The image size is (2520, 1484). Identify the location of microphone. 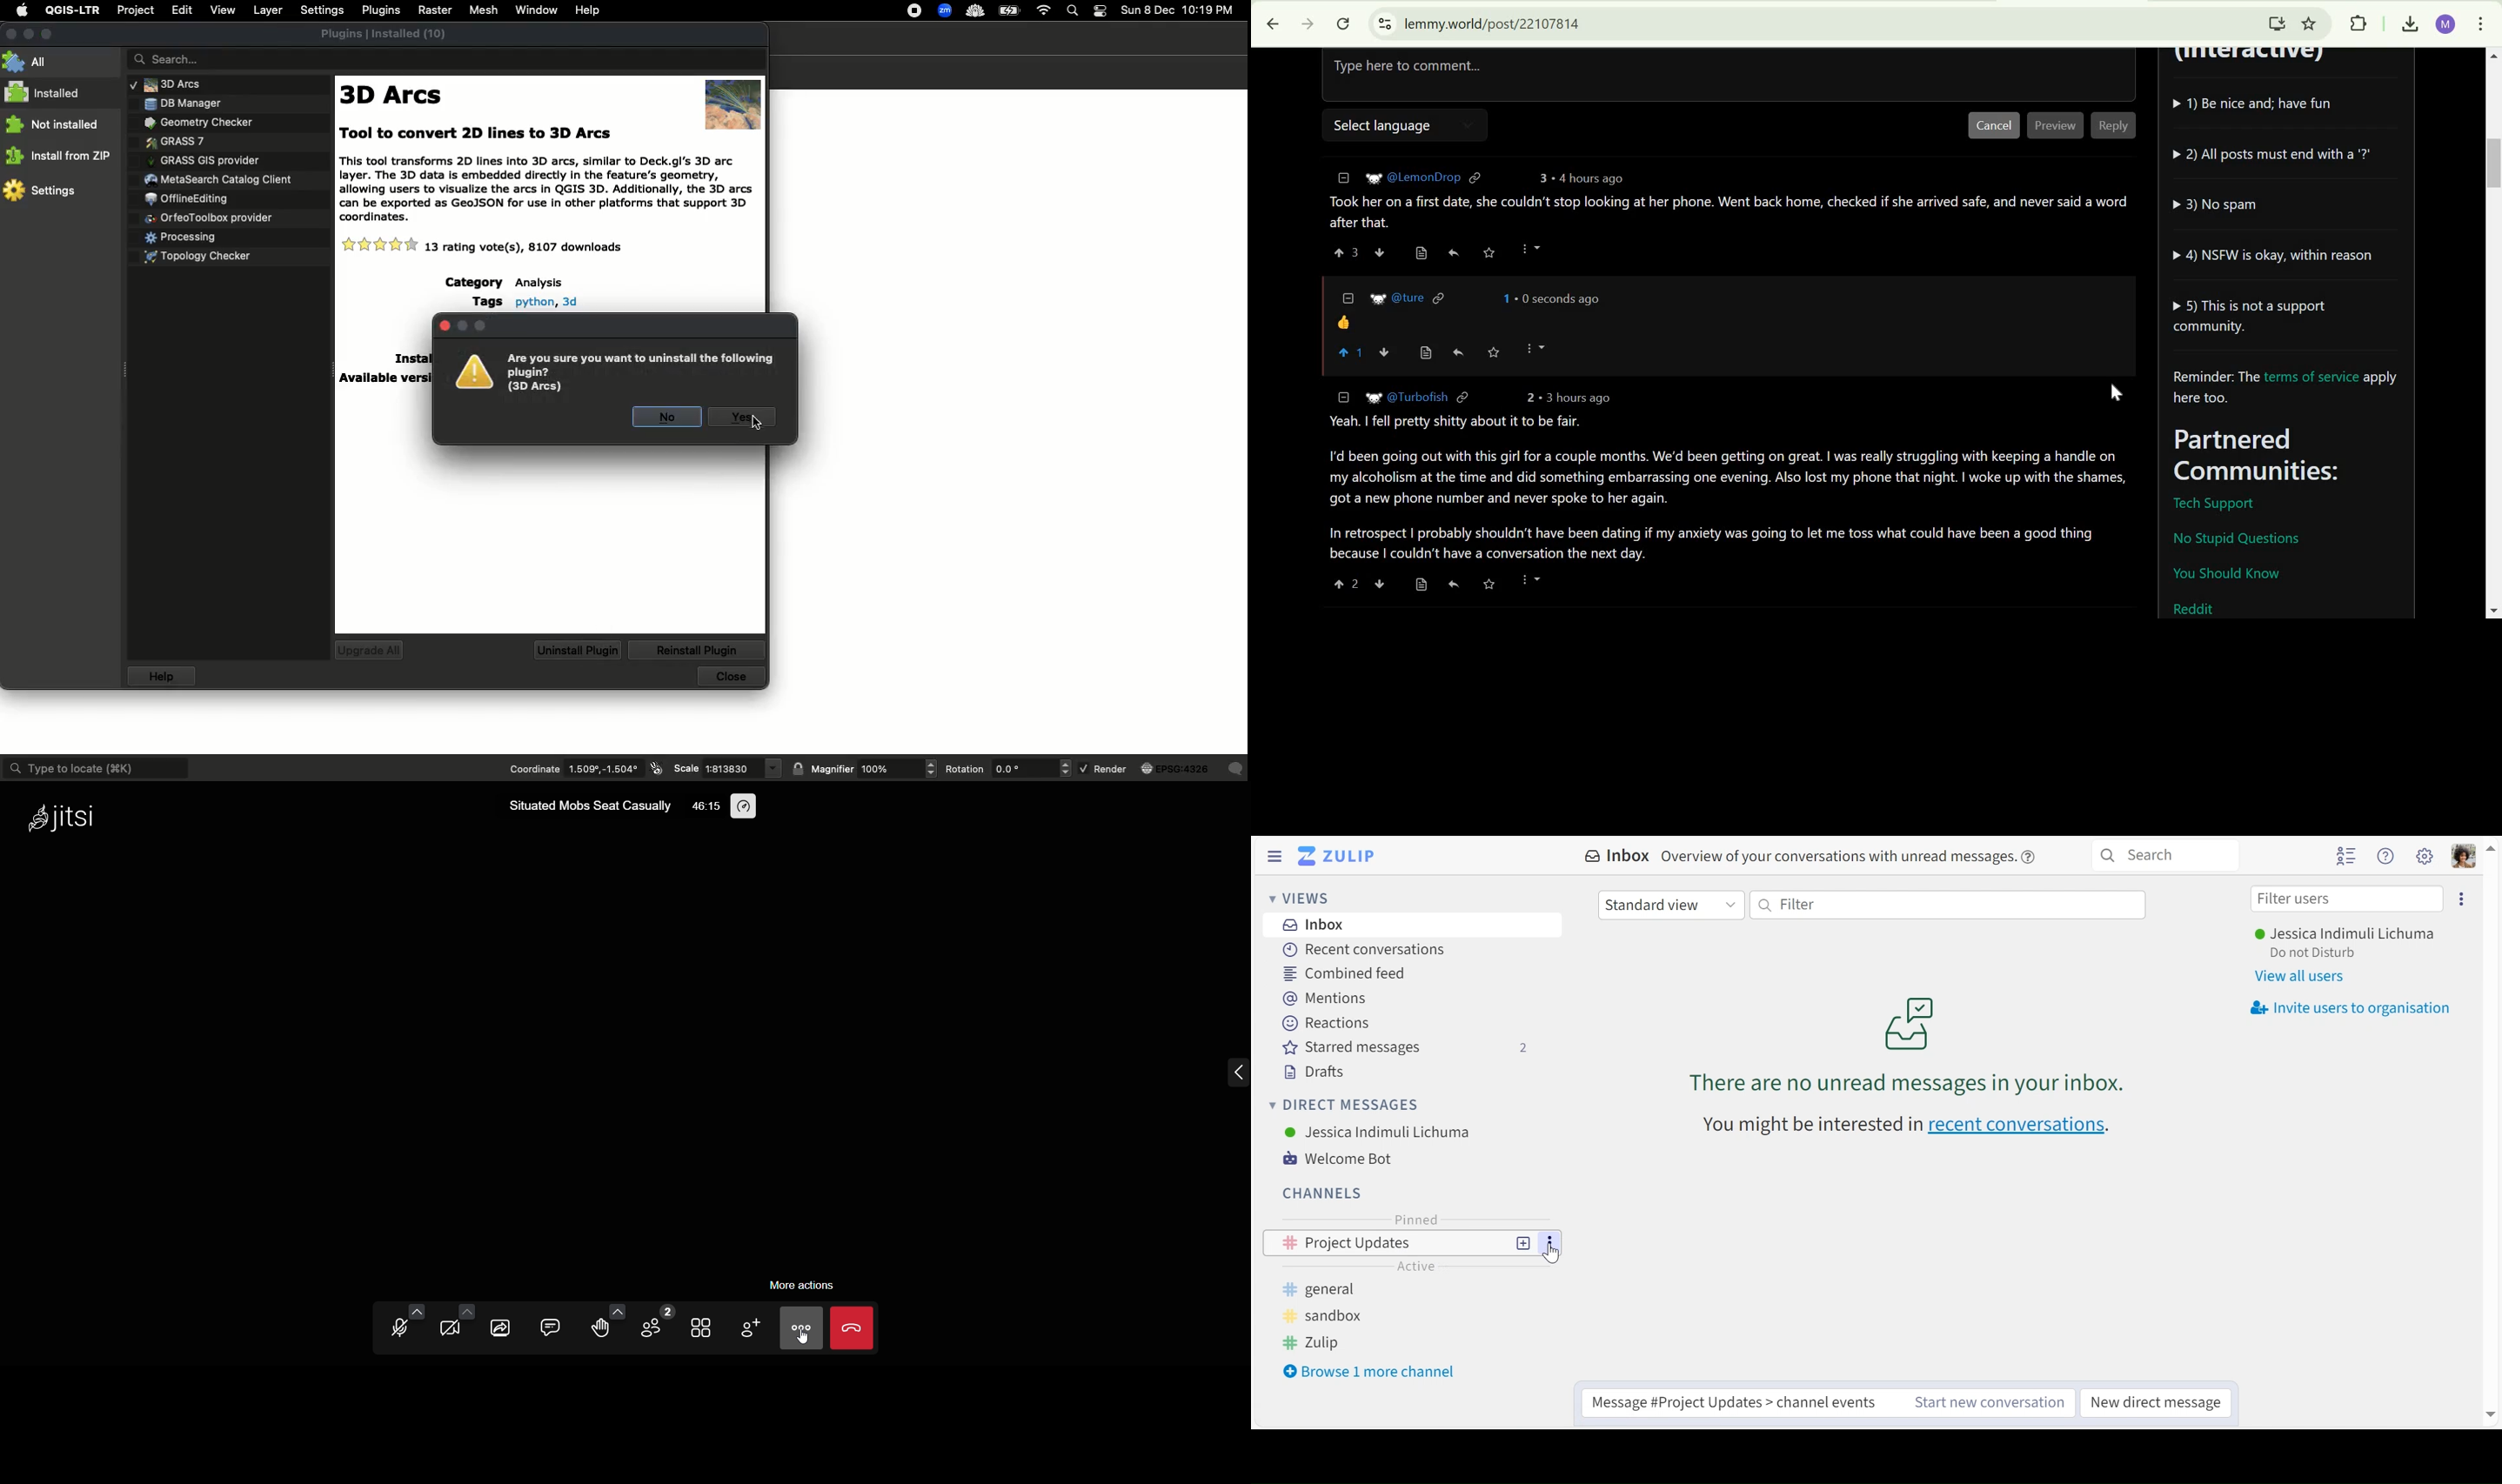
(398, 1330).